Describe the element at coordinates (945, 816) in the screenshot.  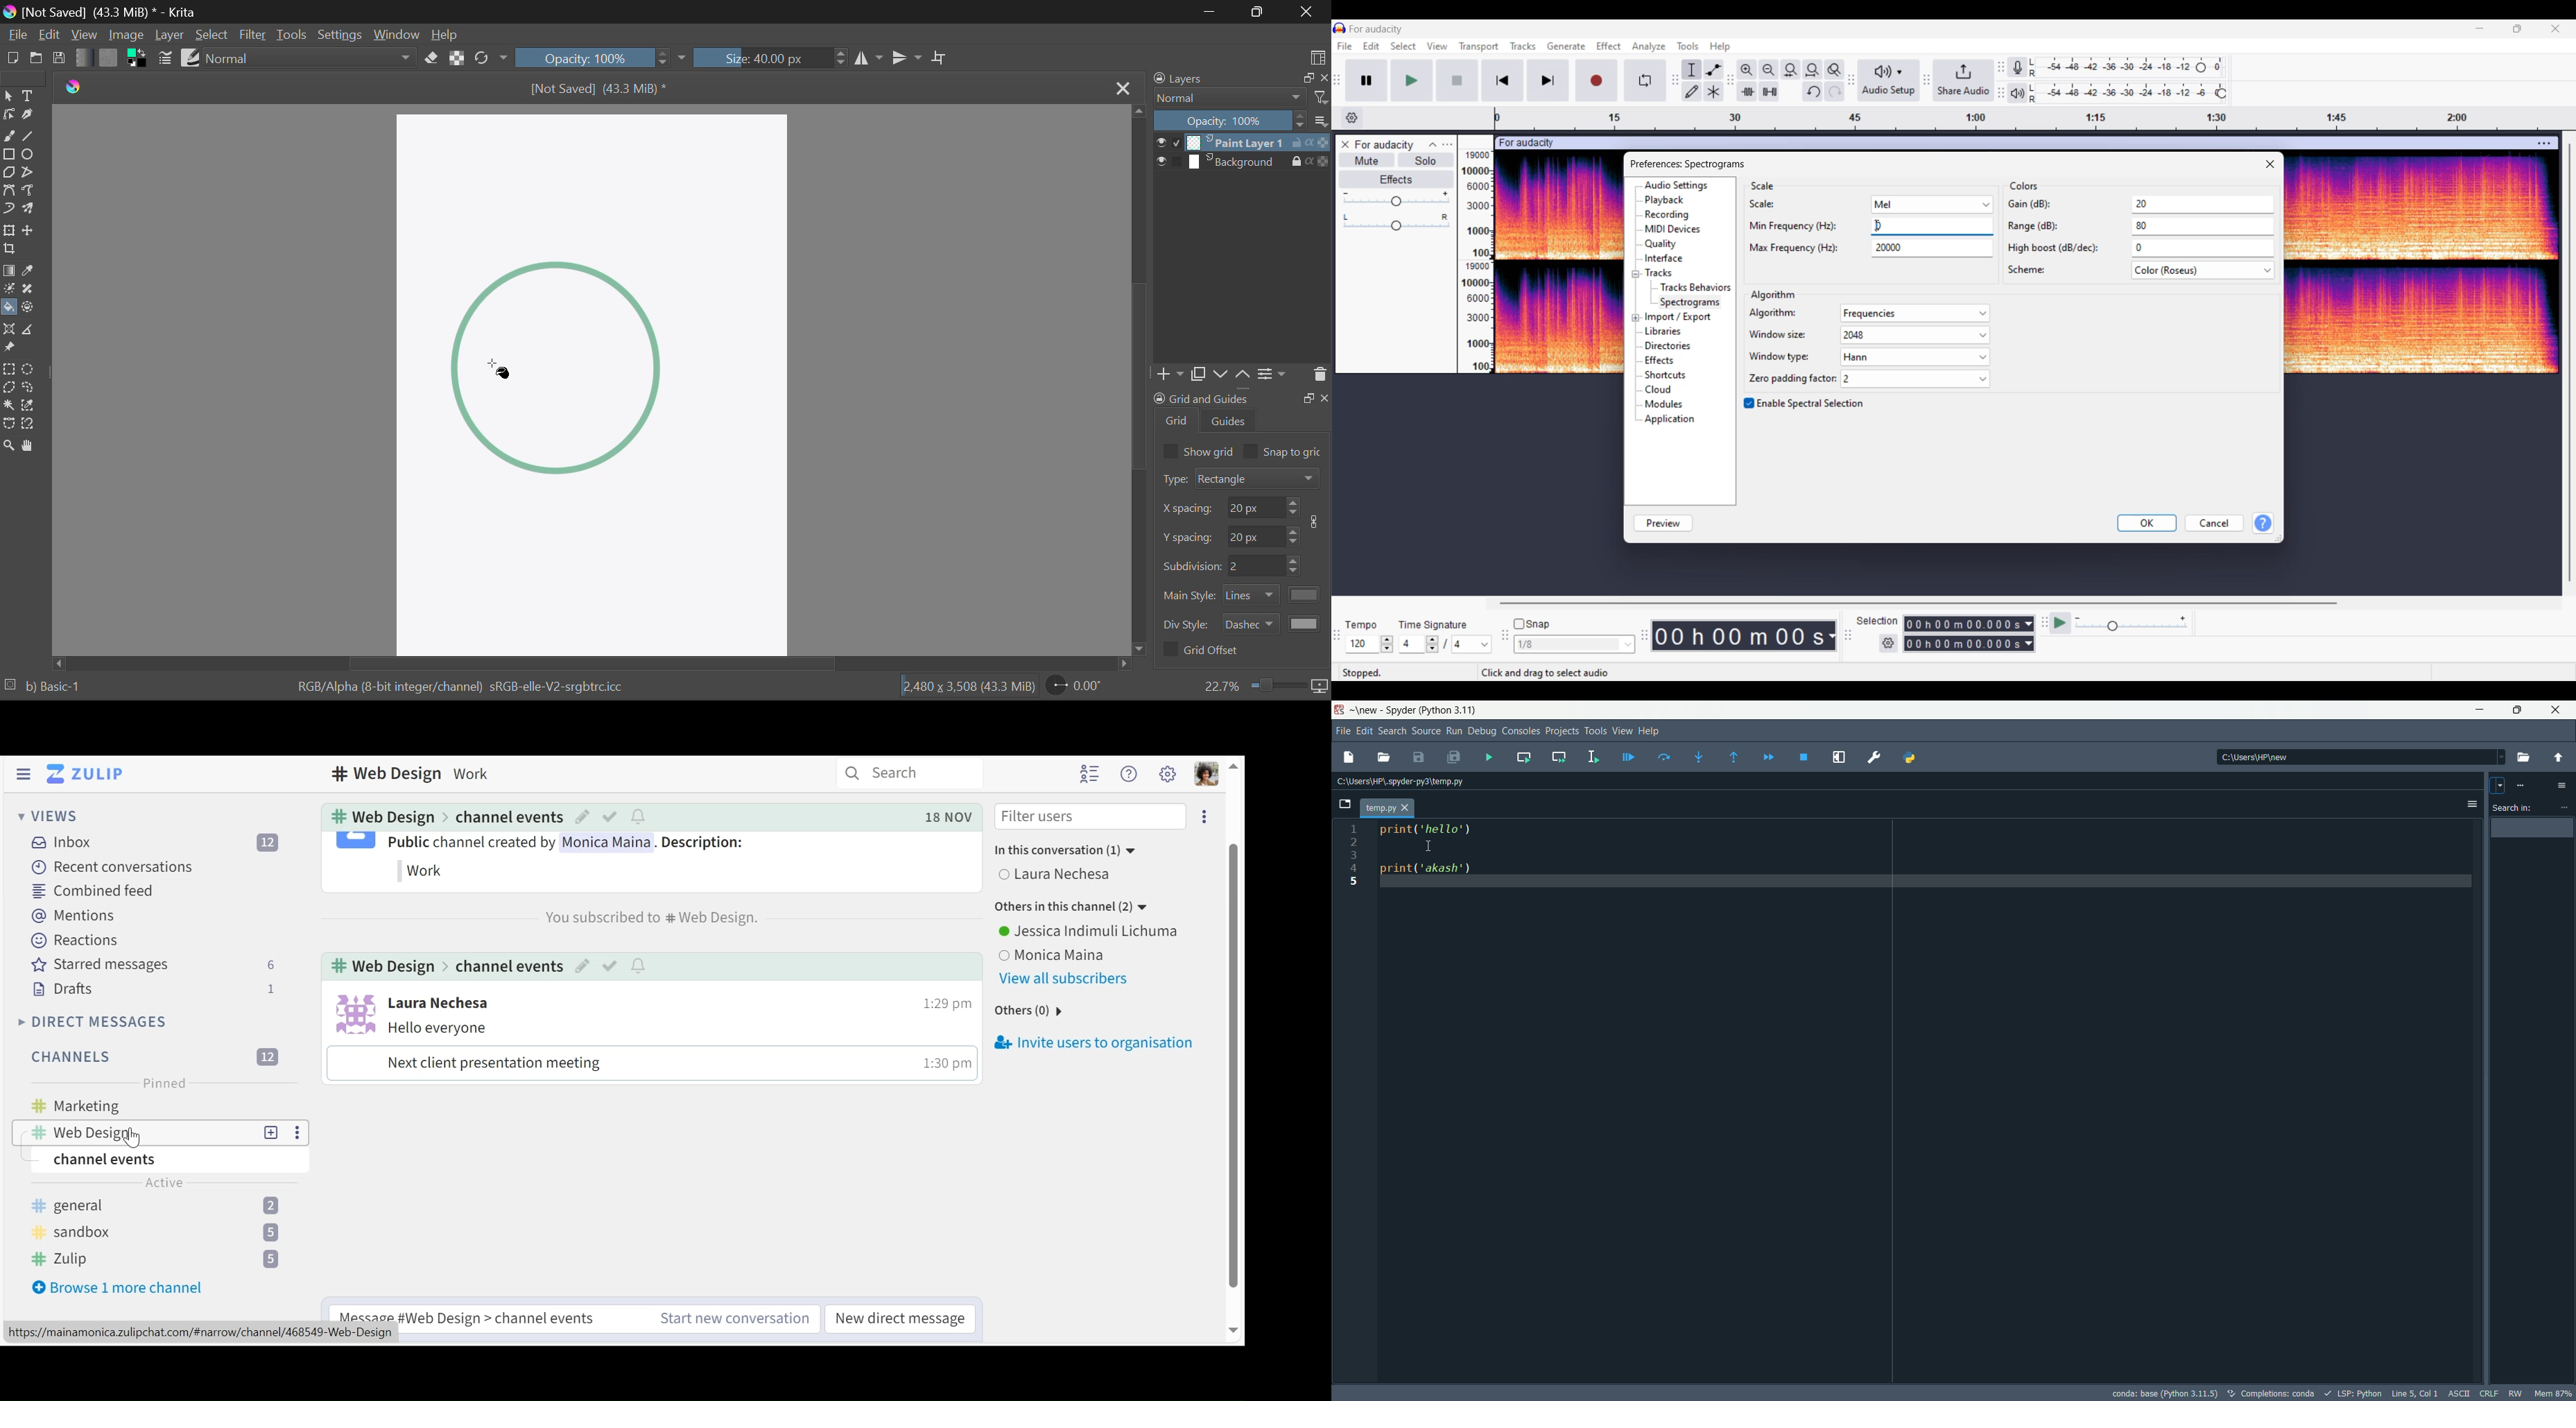
I see `18 NOV` at that location.